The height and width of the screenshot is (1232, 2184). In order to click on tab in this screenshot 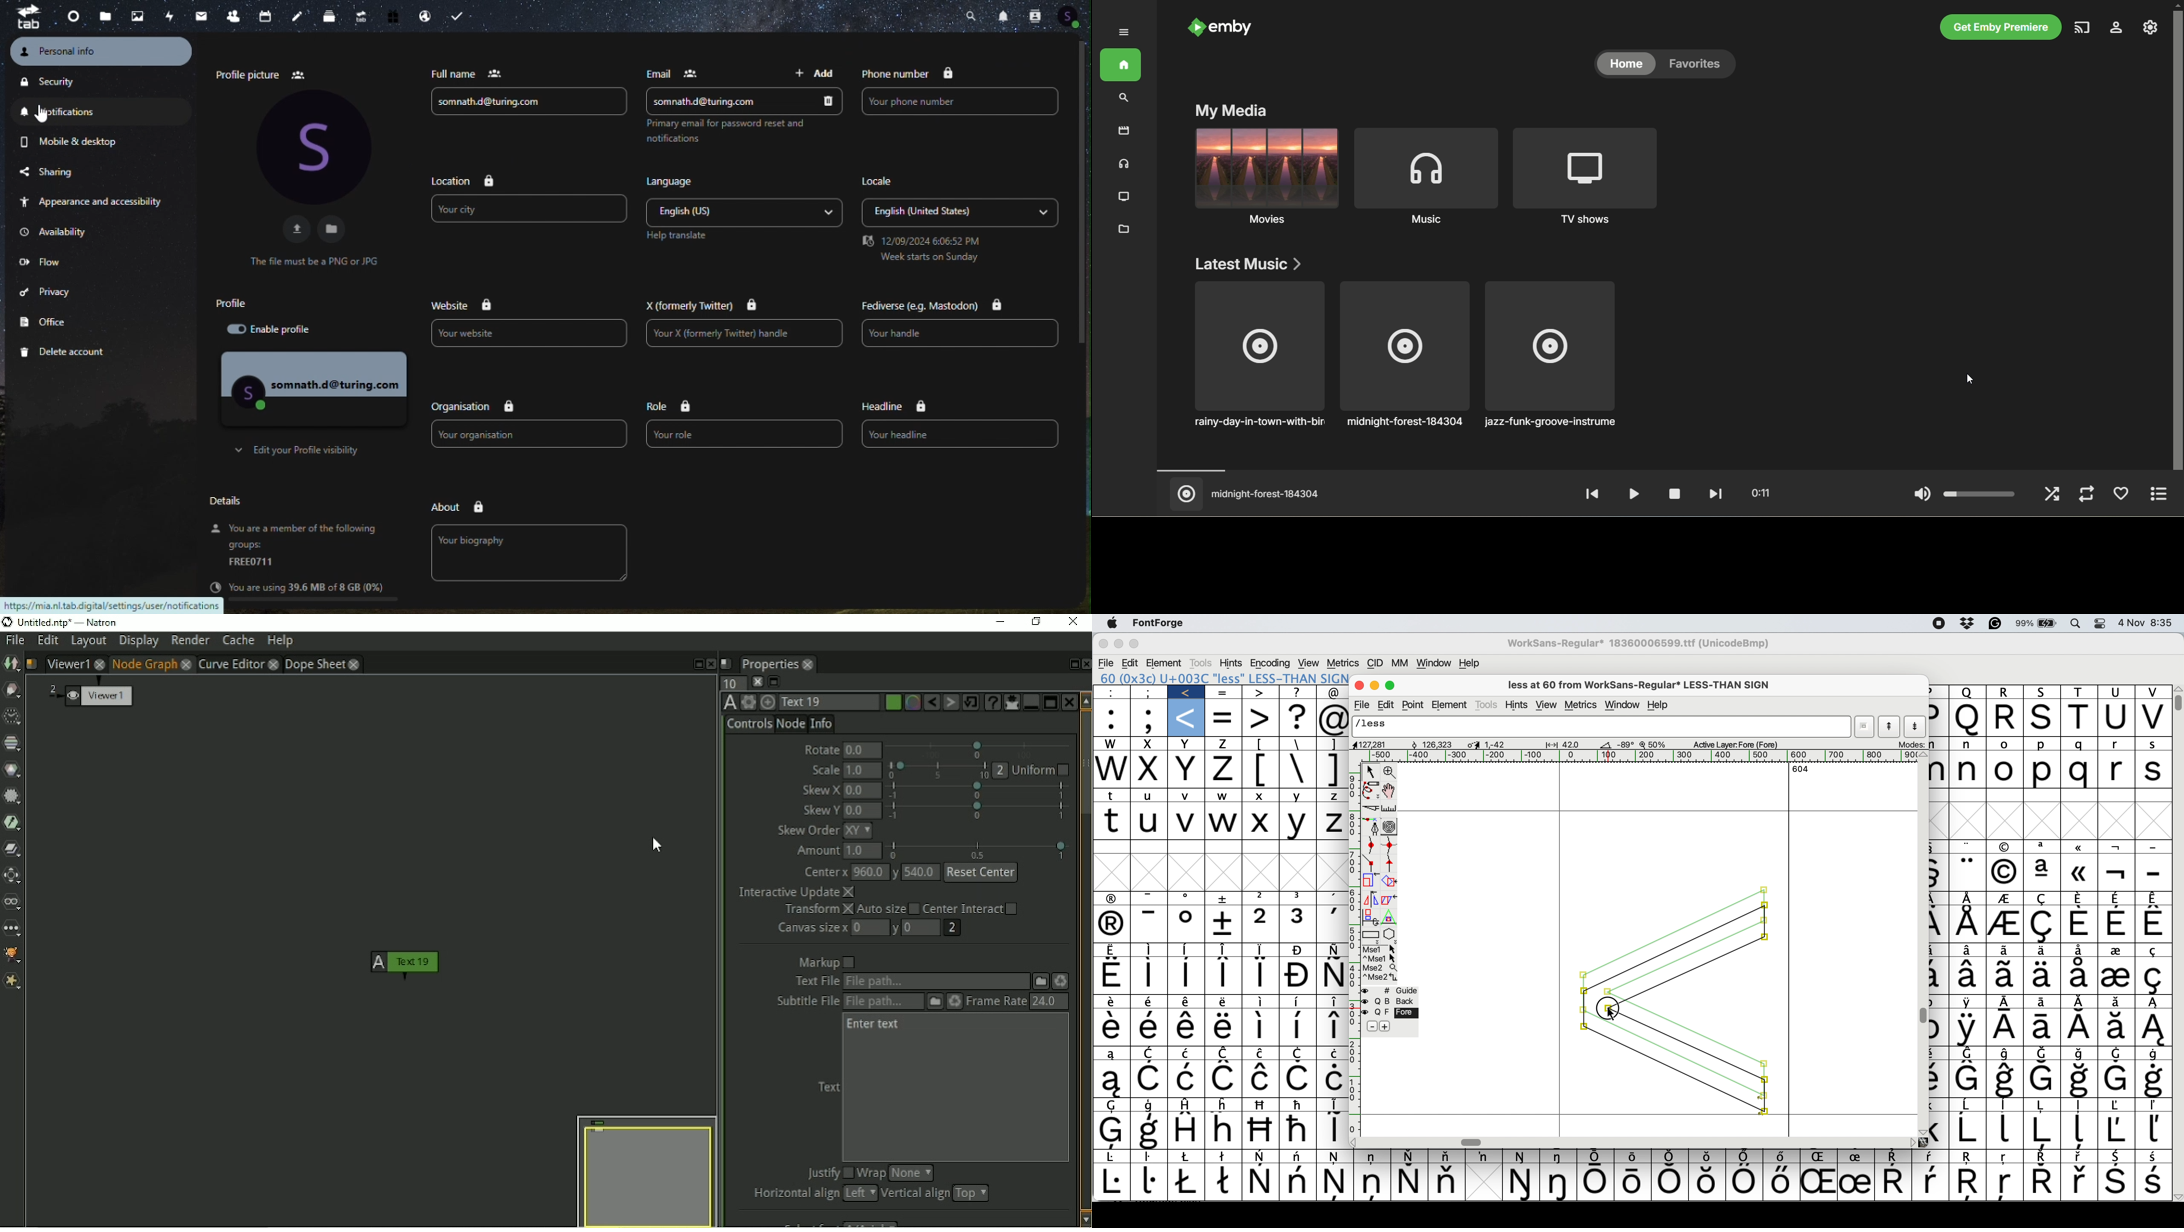, I will do `click(27, 17)`.